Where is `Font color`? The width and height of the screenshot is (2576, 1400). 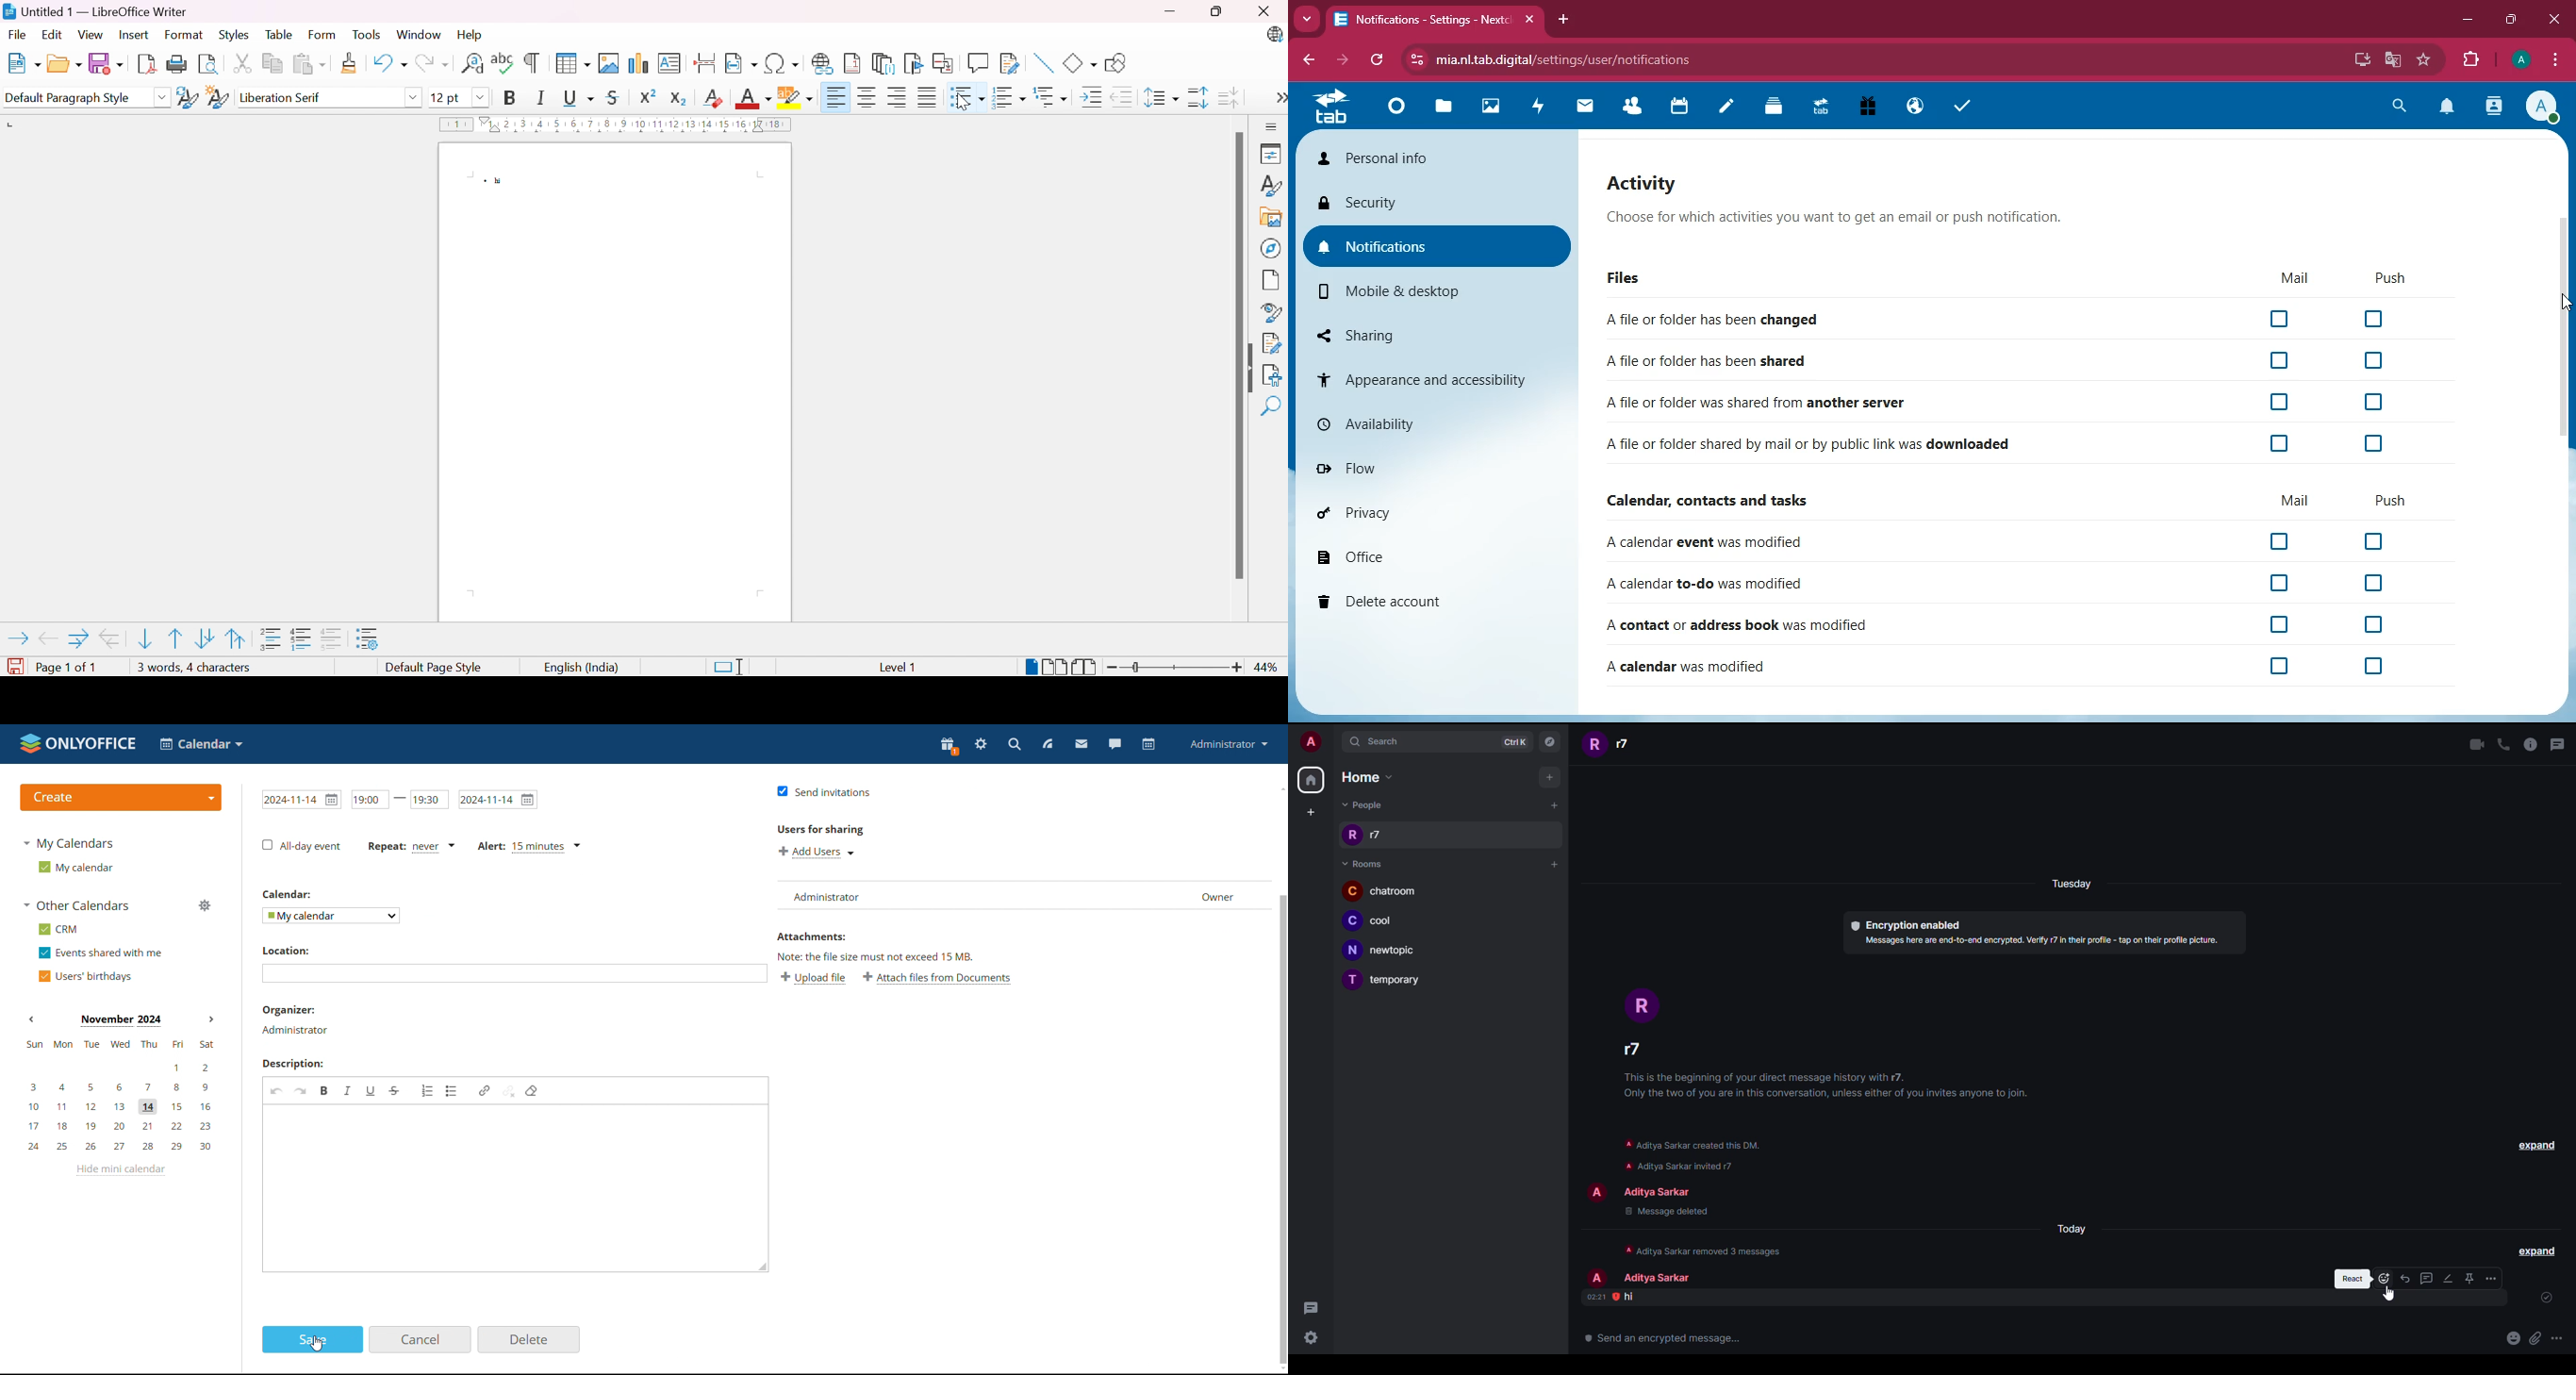
Font color is located at coordinates (753, 99).